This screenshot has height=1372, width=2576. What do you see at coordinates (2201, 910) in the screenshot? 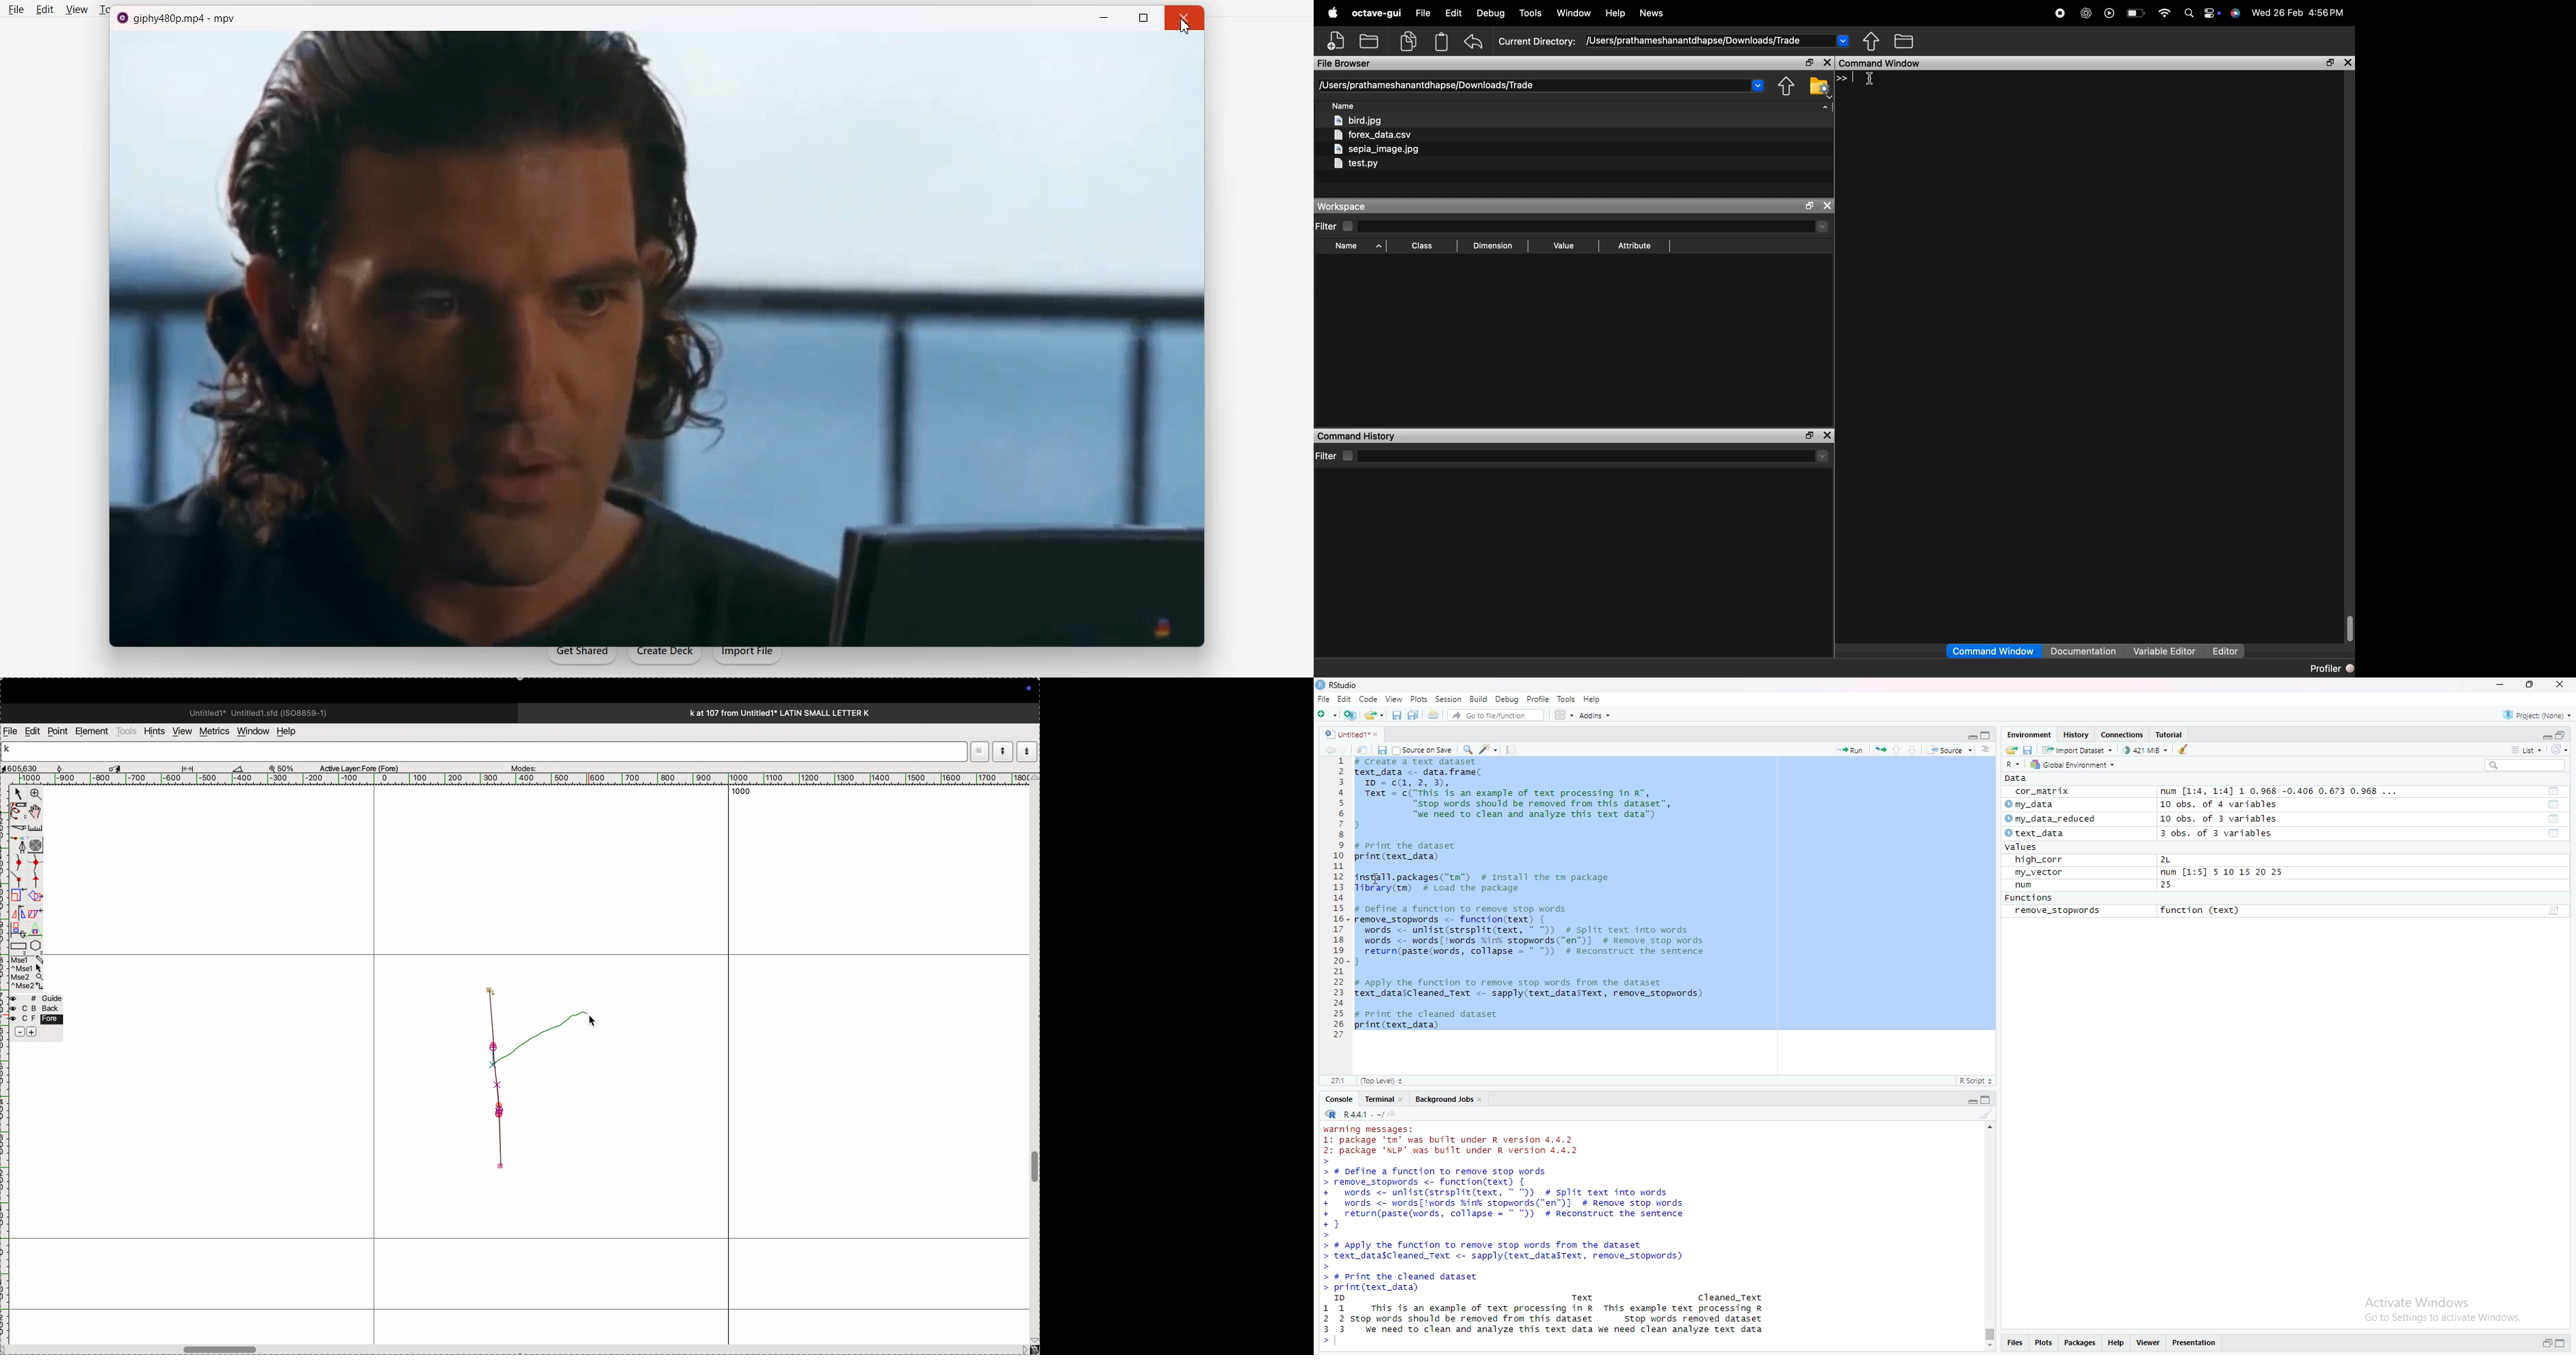
I see `function(text)` at bounding box center [2201, 910].